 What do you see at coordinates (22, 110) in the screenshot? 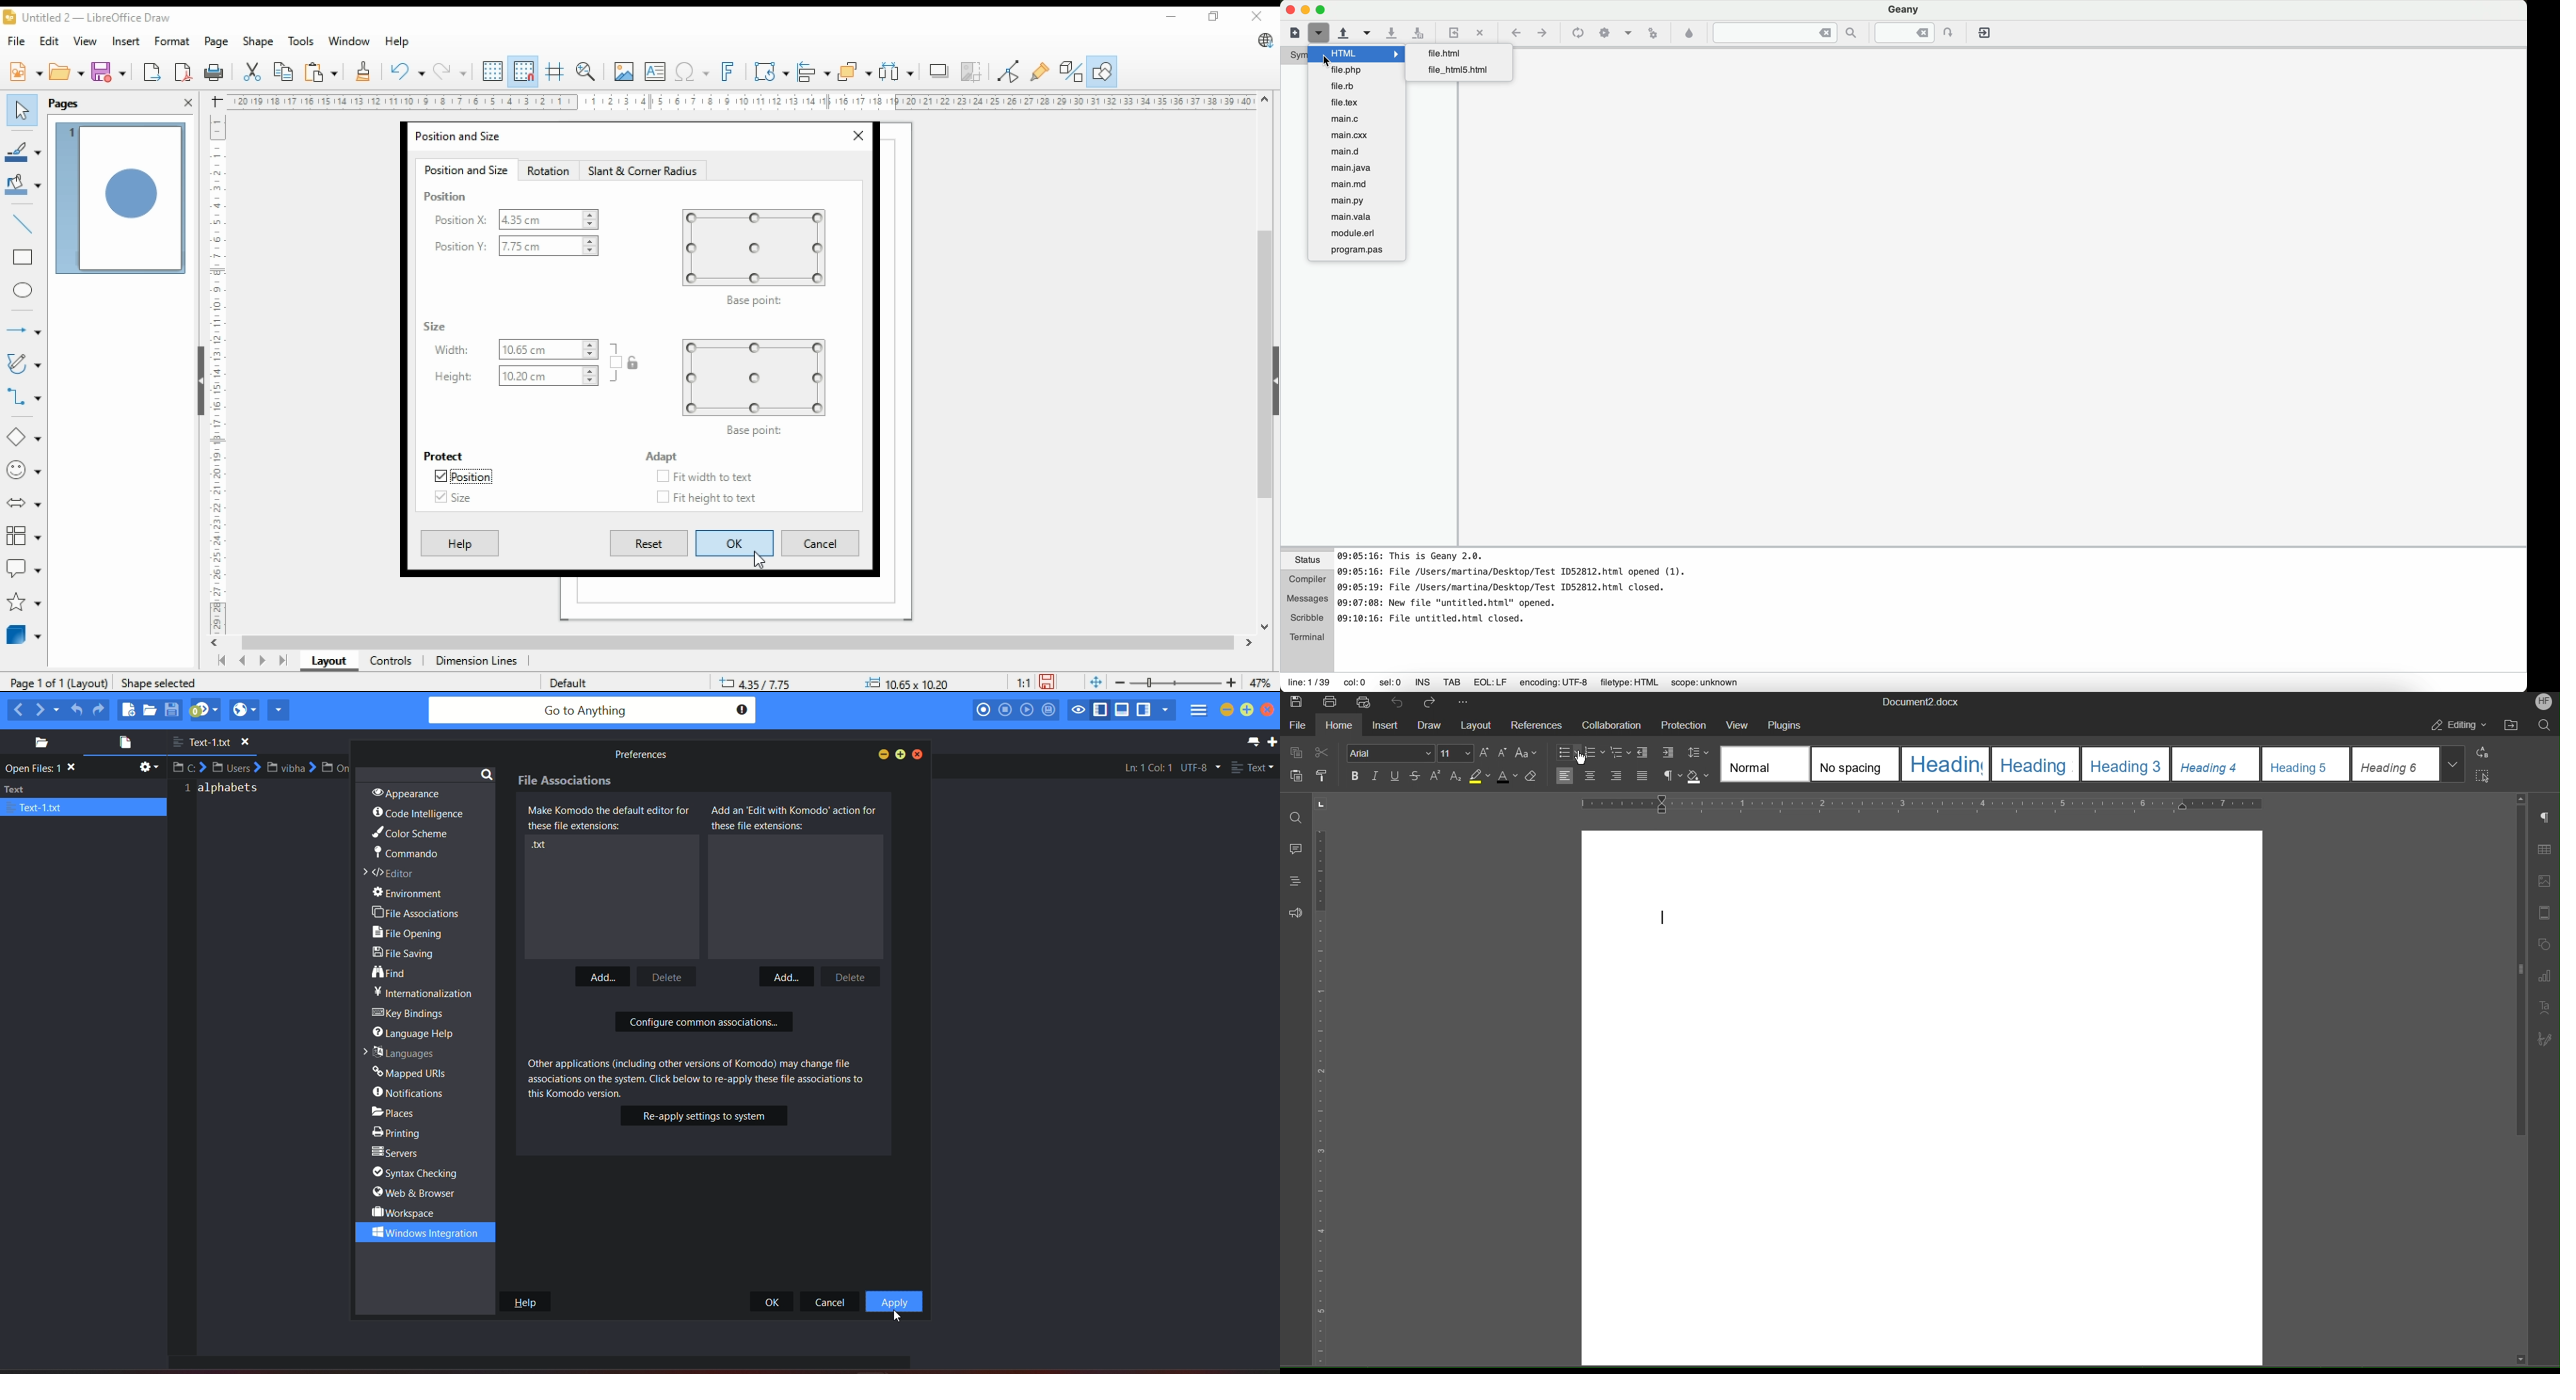
I see `select` at bounding box center [22, 110].